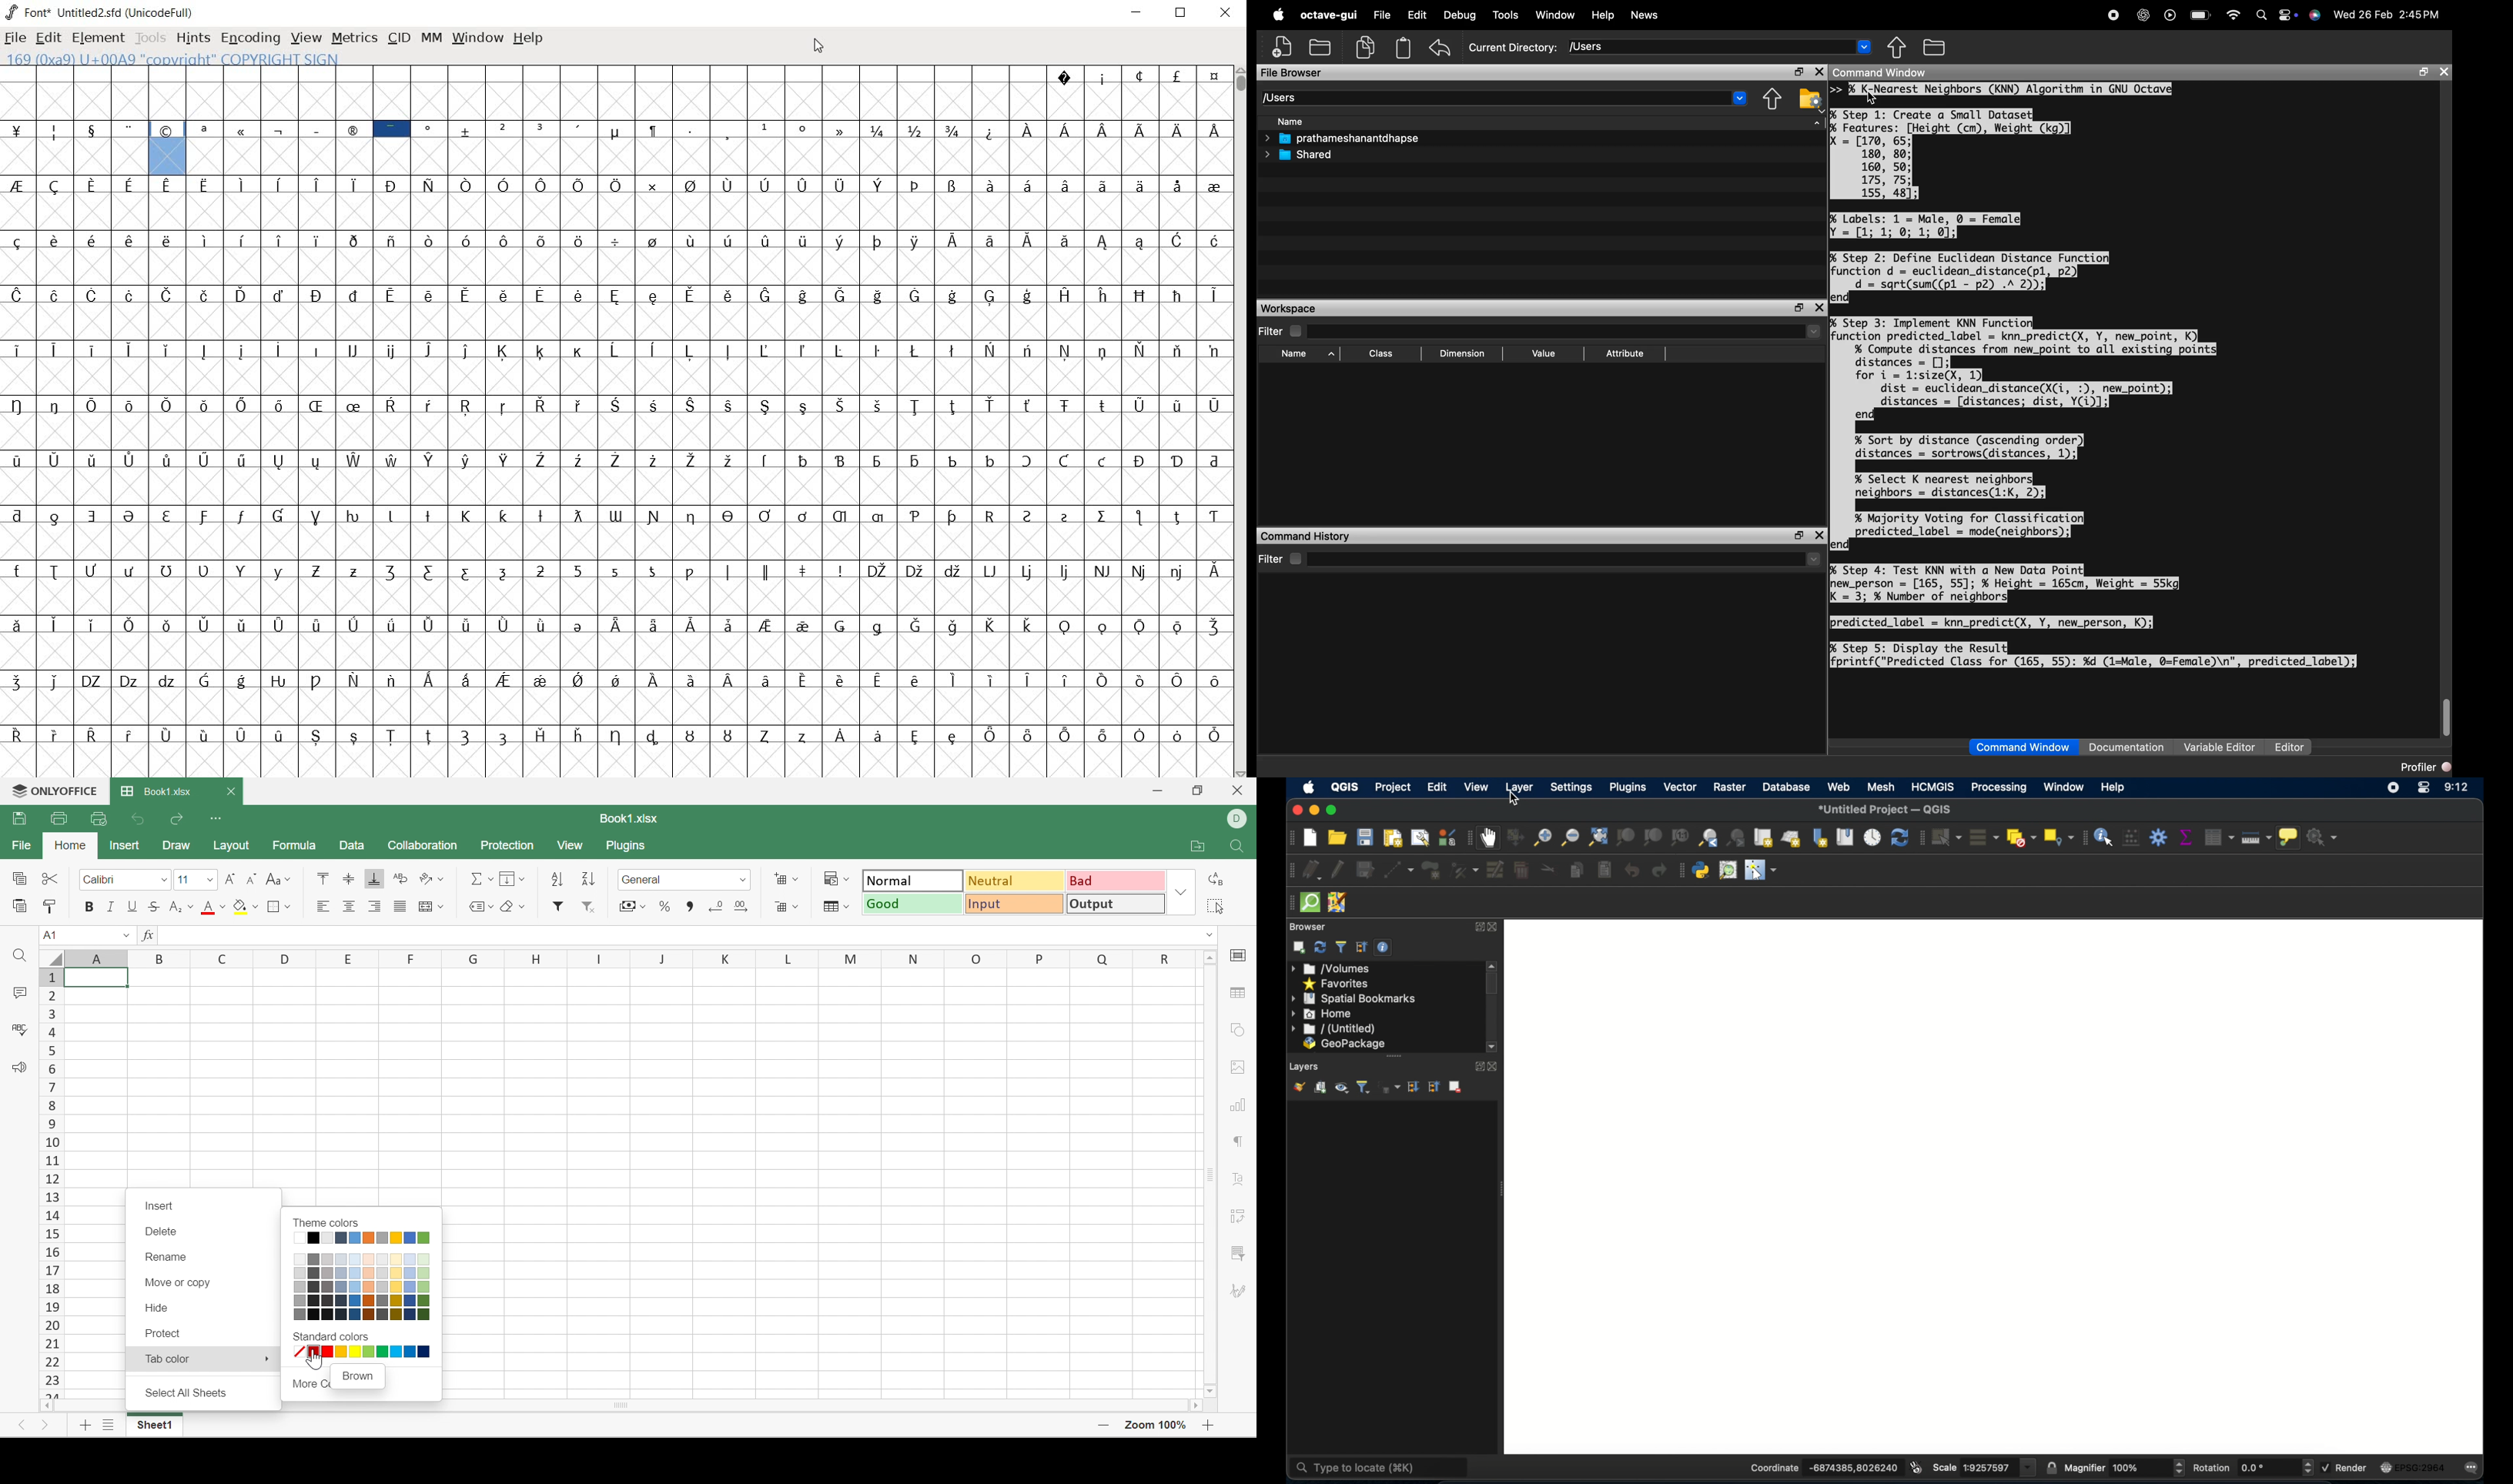 Image resolution: width=2520 pixels, height=1484 pixels. Describe the element at coordinates (167, 1334) in the screenshot. I see `Protect` at that location.